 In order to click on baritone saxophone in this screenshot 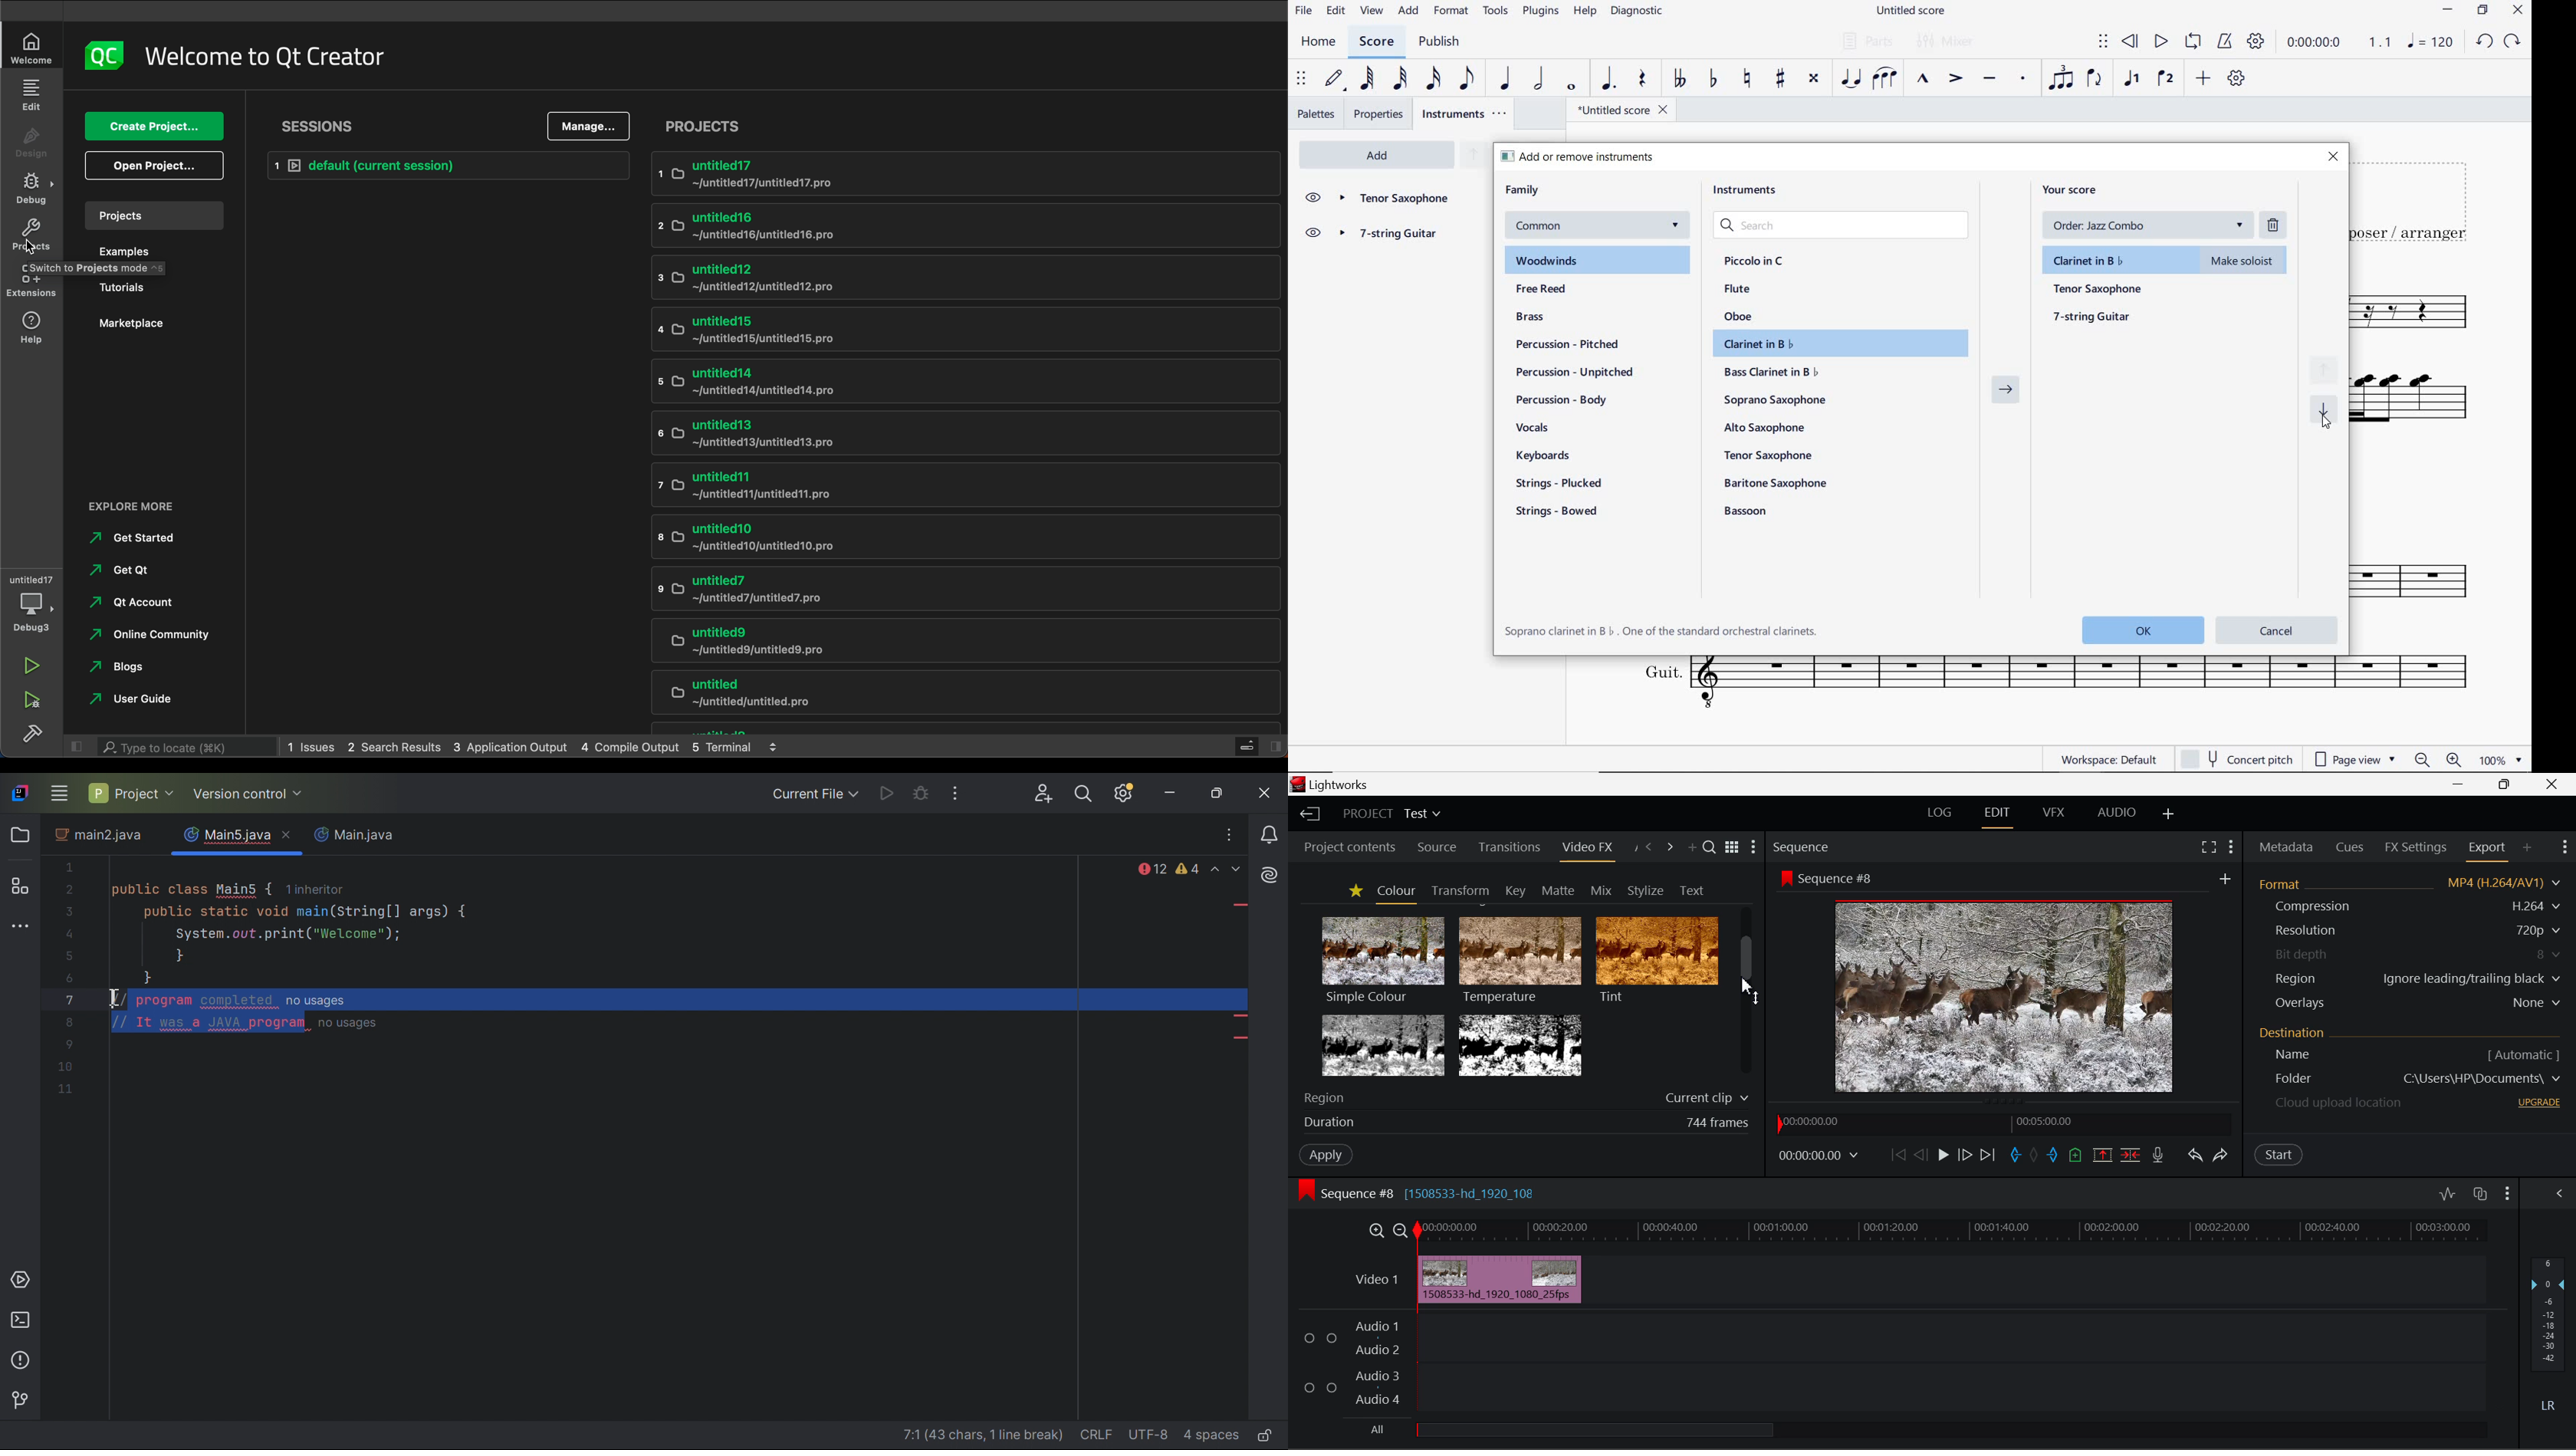, I will do `click(1775, 483)`.